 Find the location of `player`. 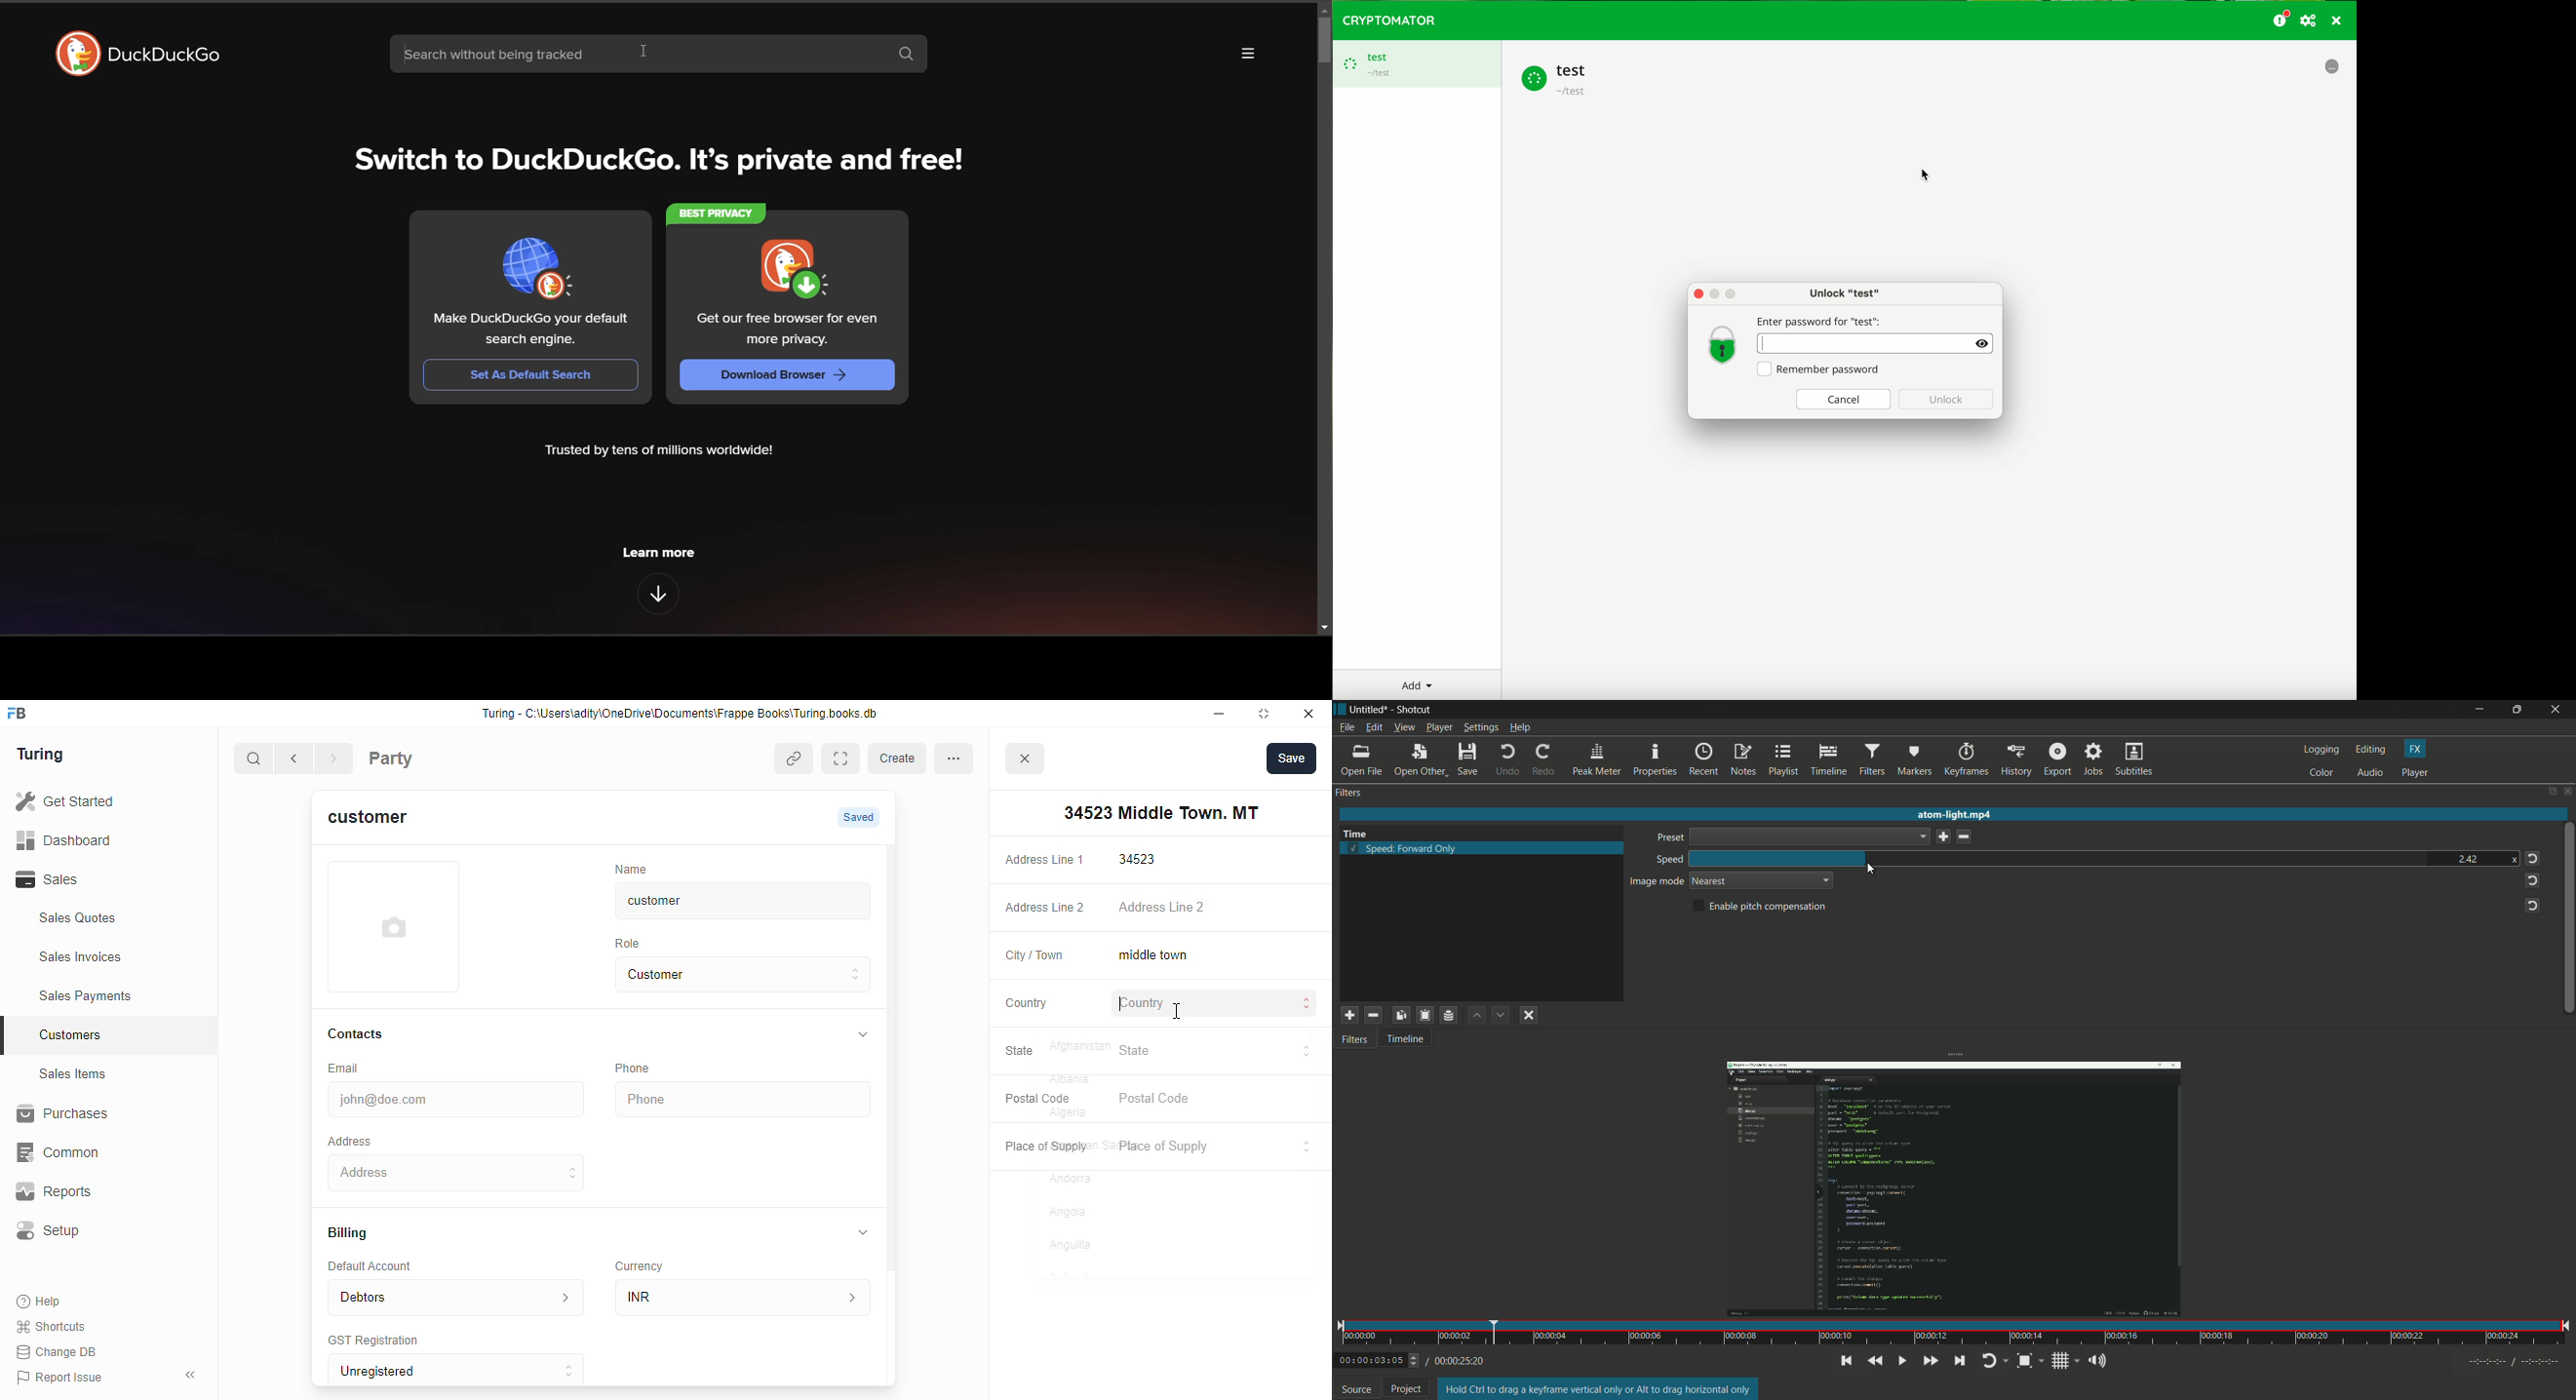

player is located at coordinates (2415, 773).